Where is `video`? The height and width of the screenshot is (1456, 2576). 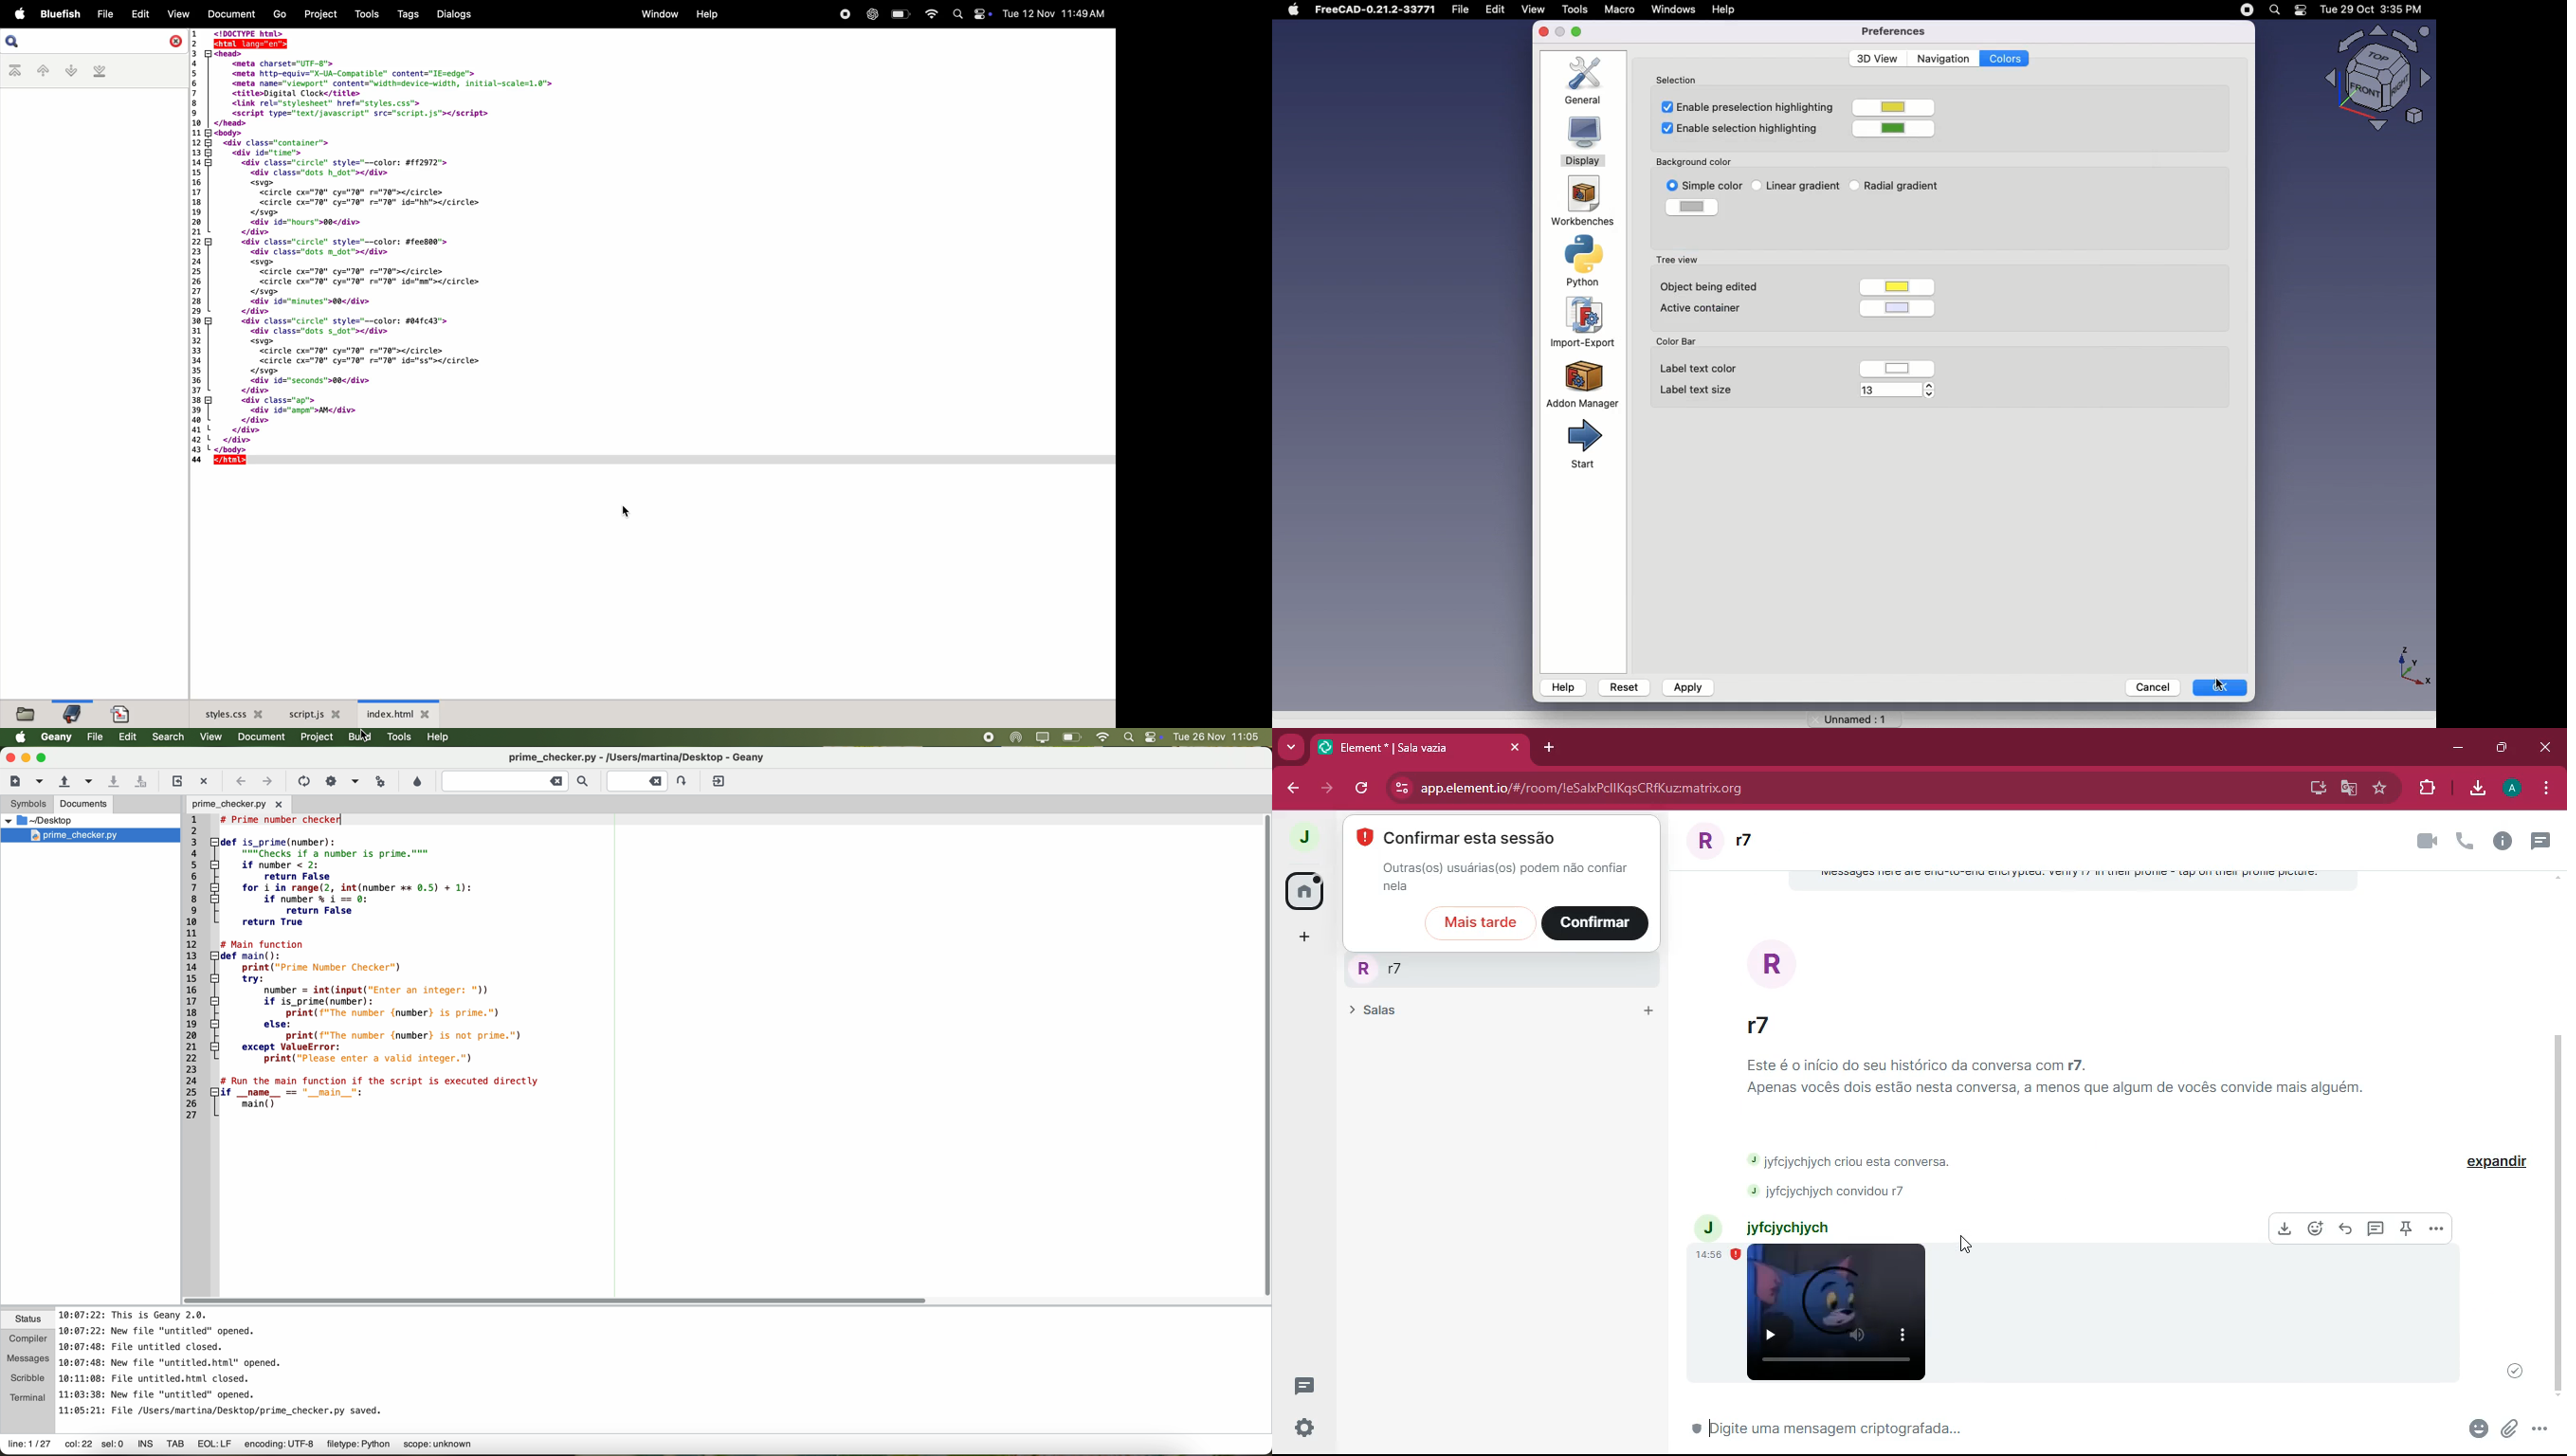
video is located at coordinates (1845, 1316).